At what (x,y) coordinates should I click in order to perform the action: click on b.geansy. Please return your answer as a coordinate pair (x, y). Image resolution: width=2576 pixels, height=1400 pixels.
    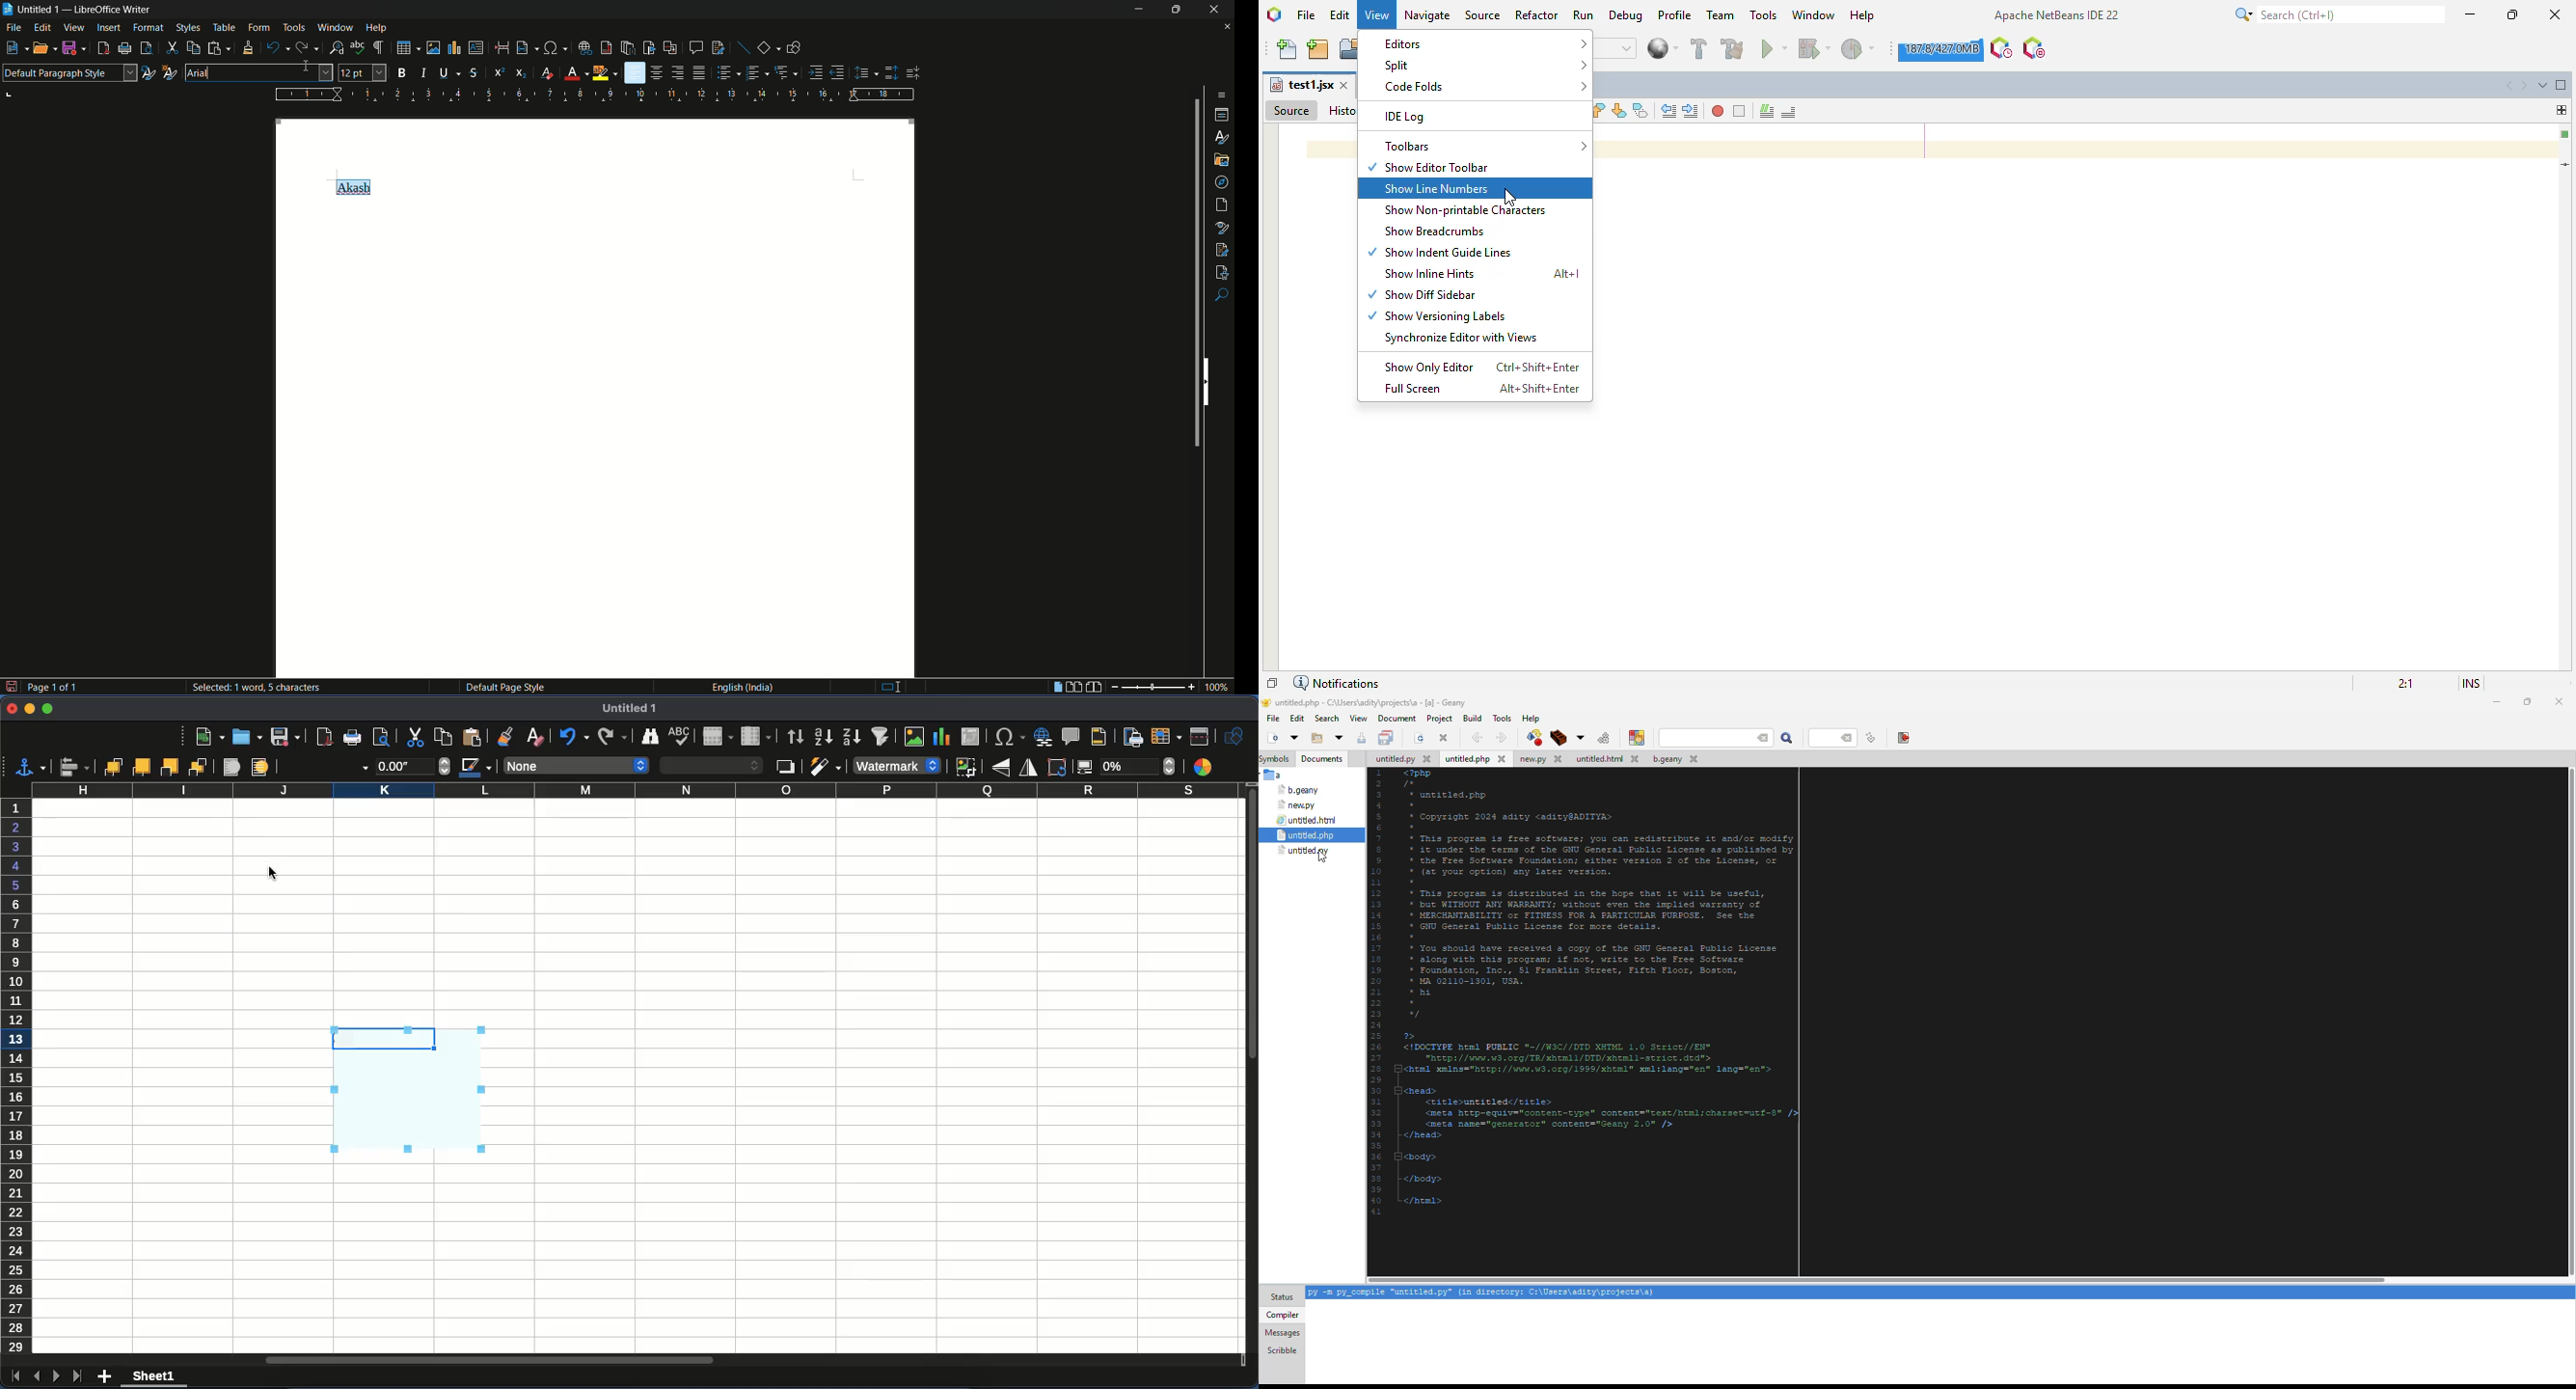
    Looking at the image, I should click on (1297, 790).